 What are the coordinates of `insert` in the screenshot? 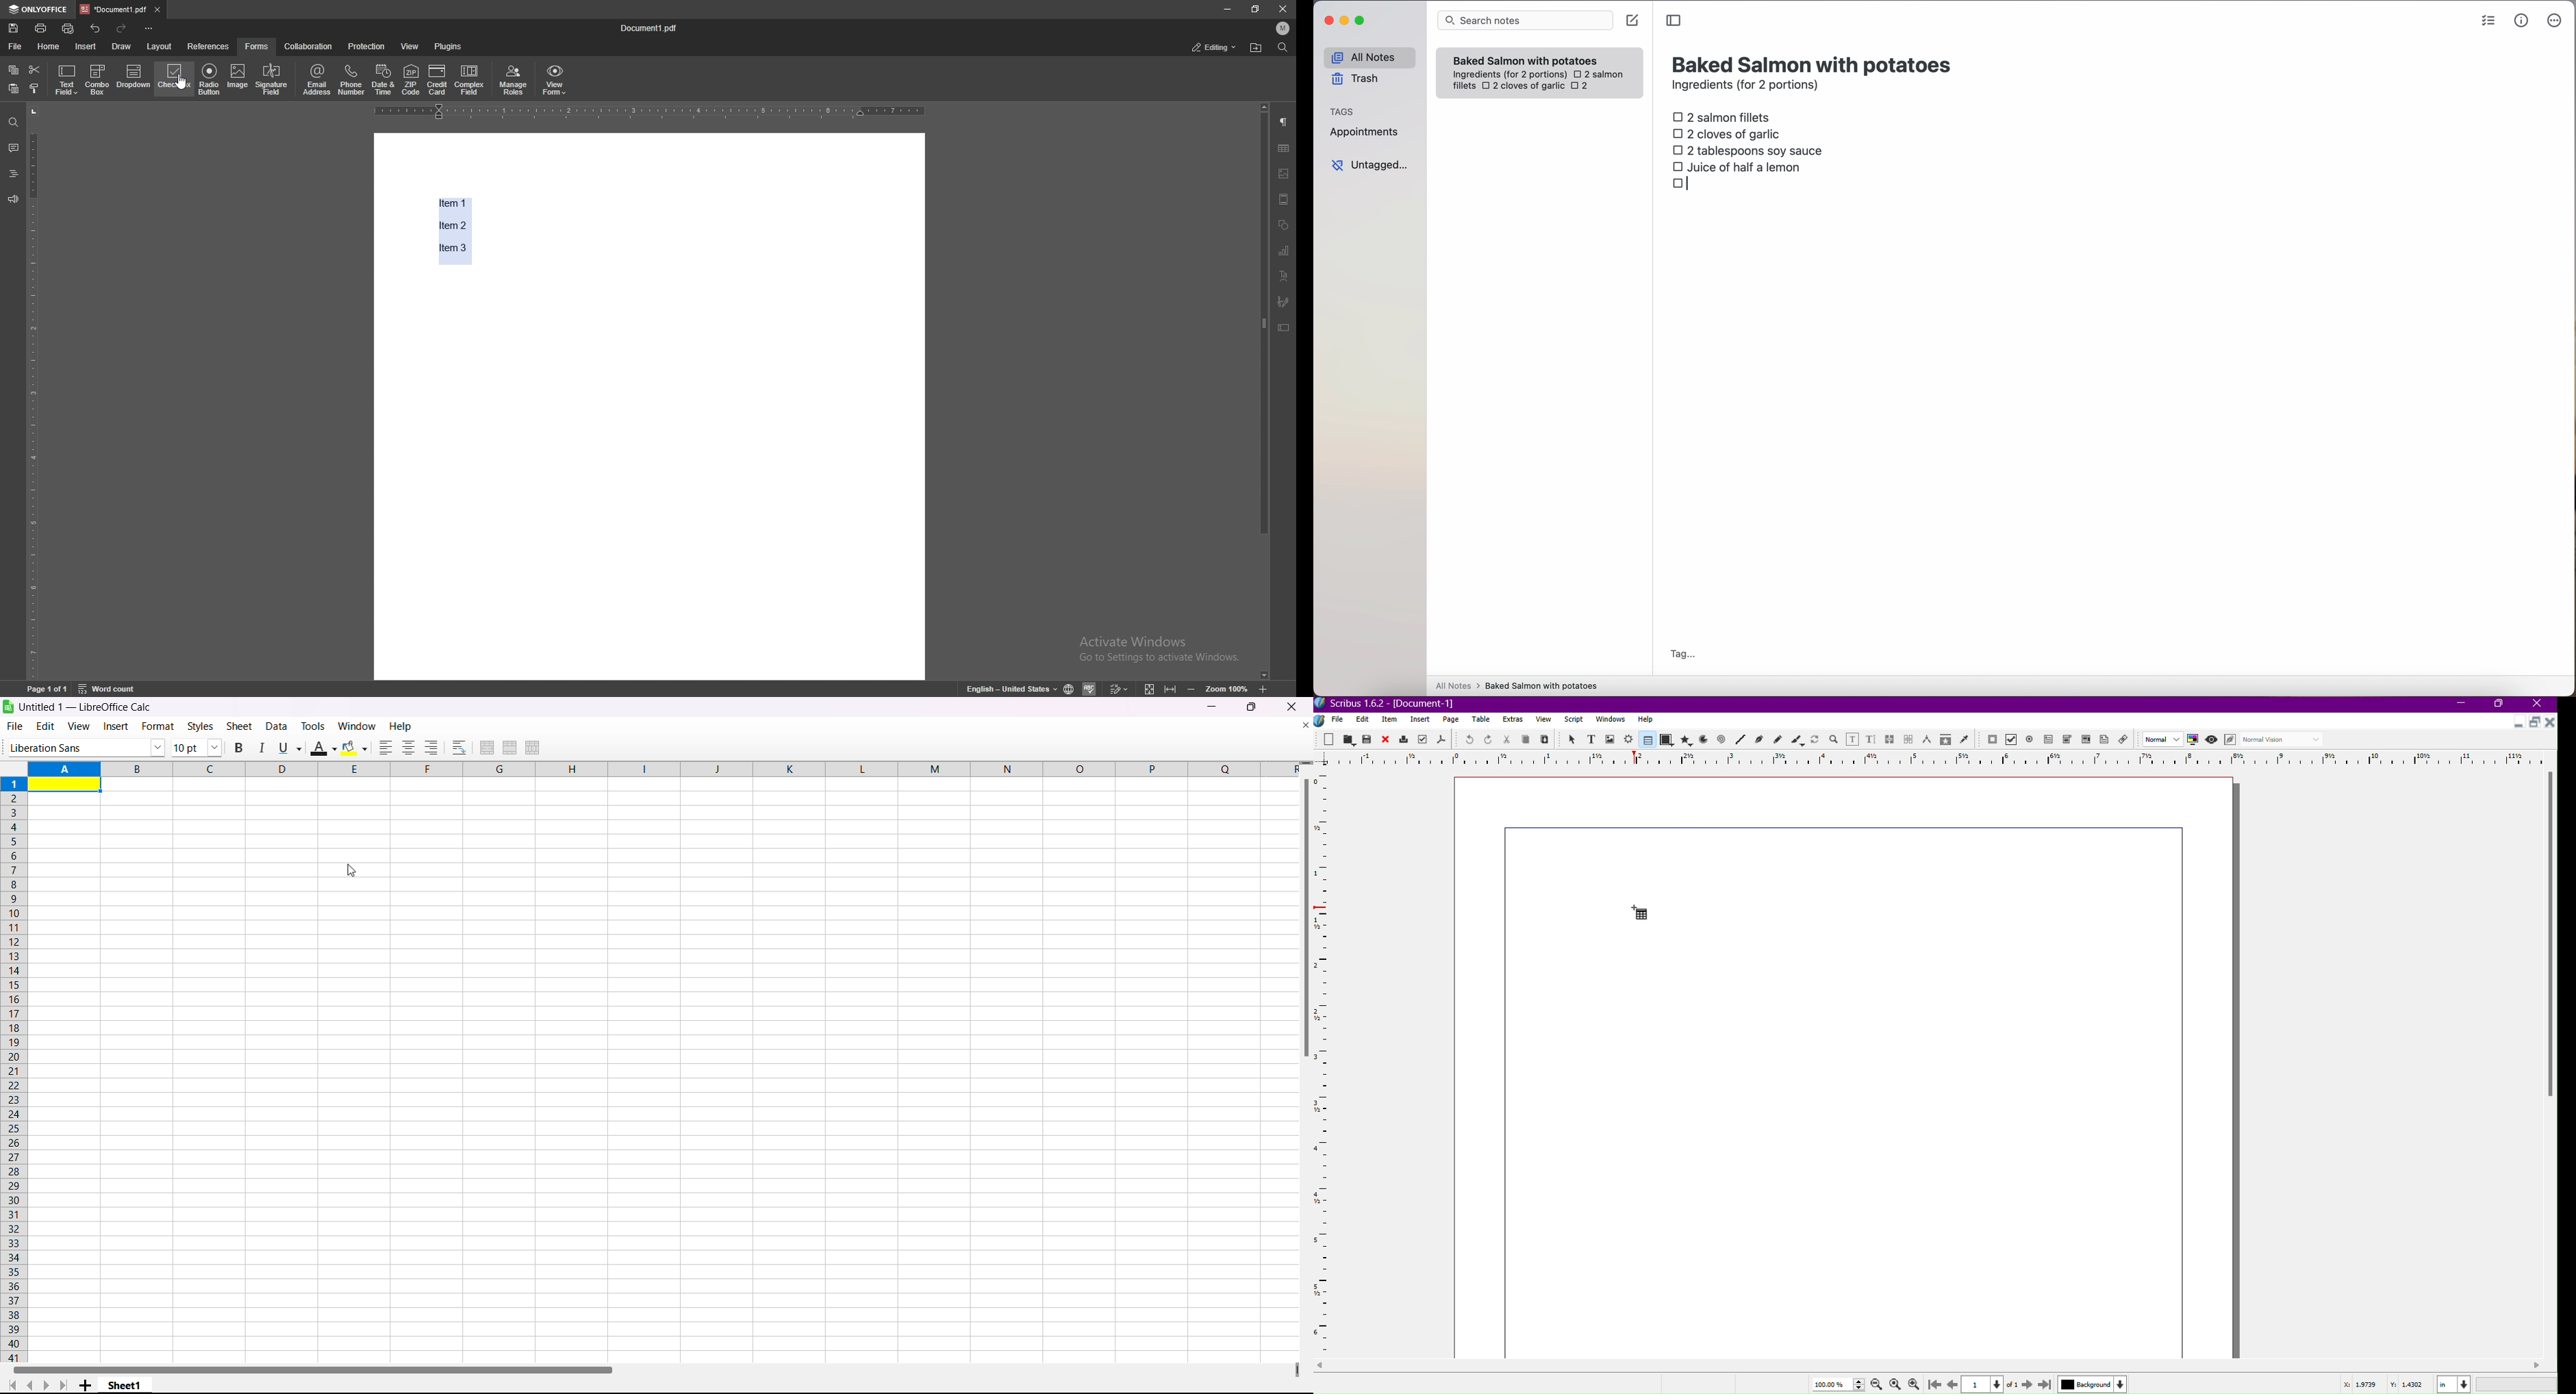 It's located at (114, 727).